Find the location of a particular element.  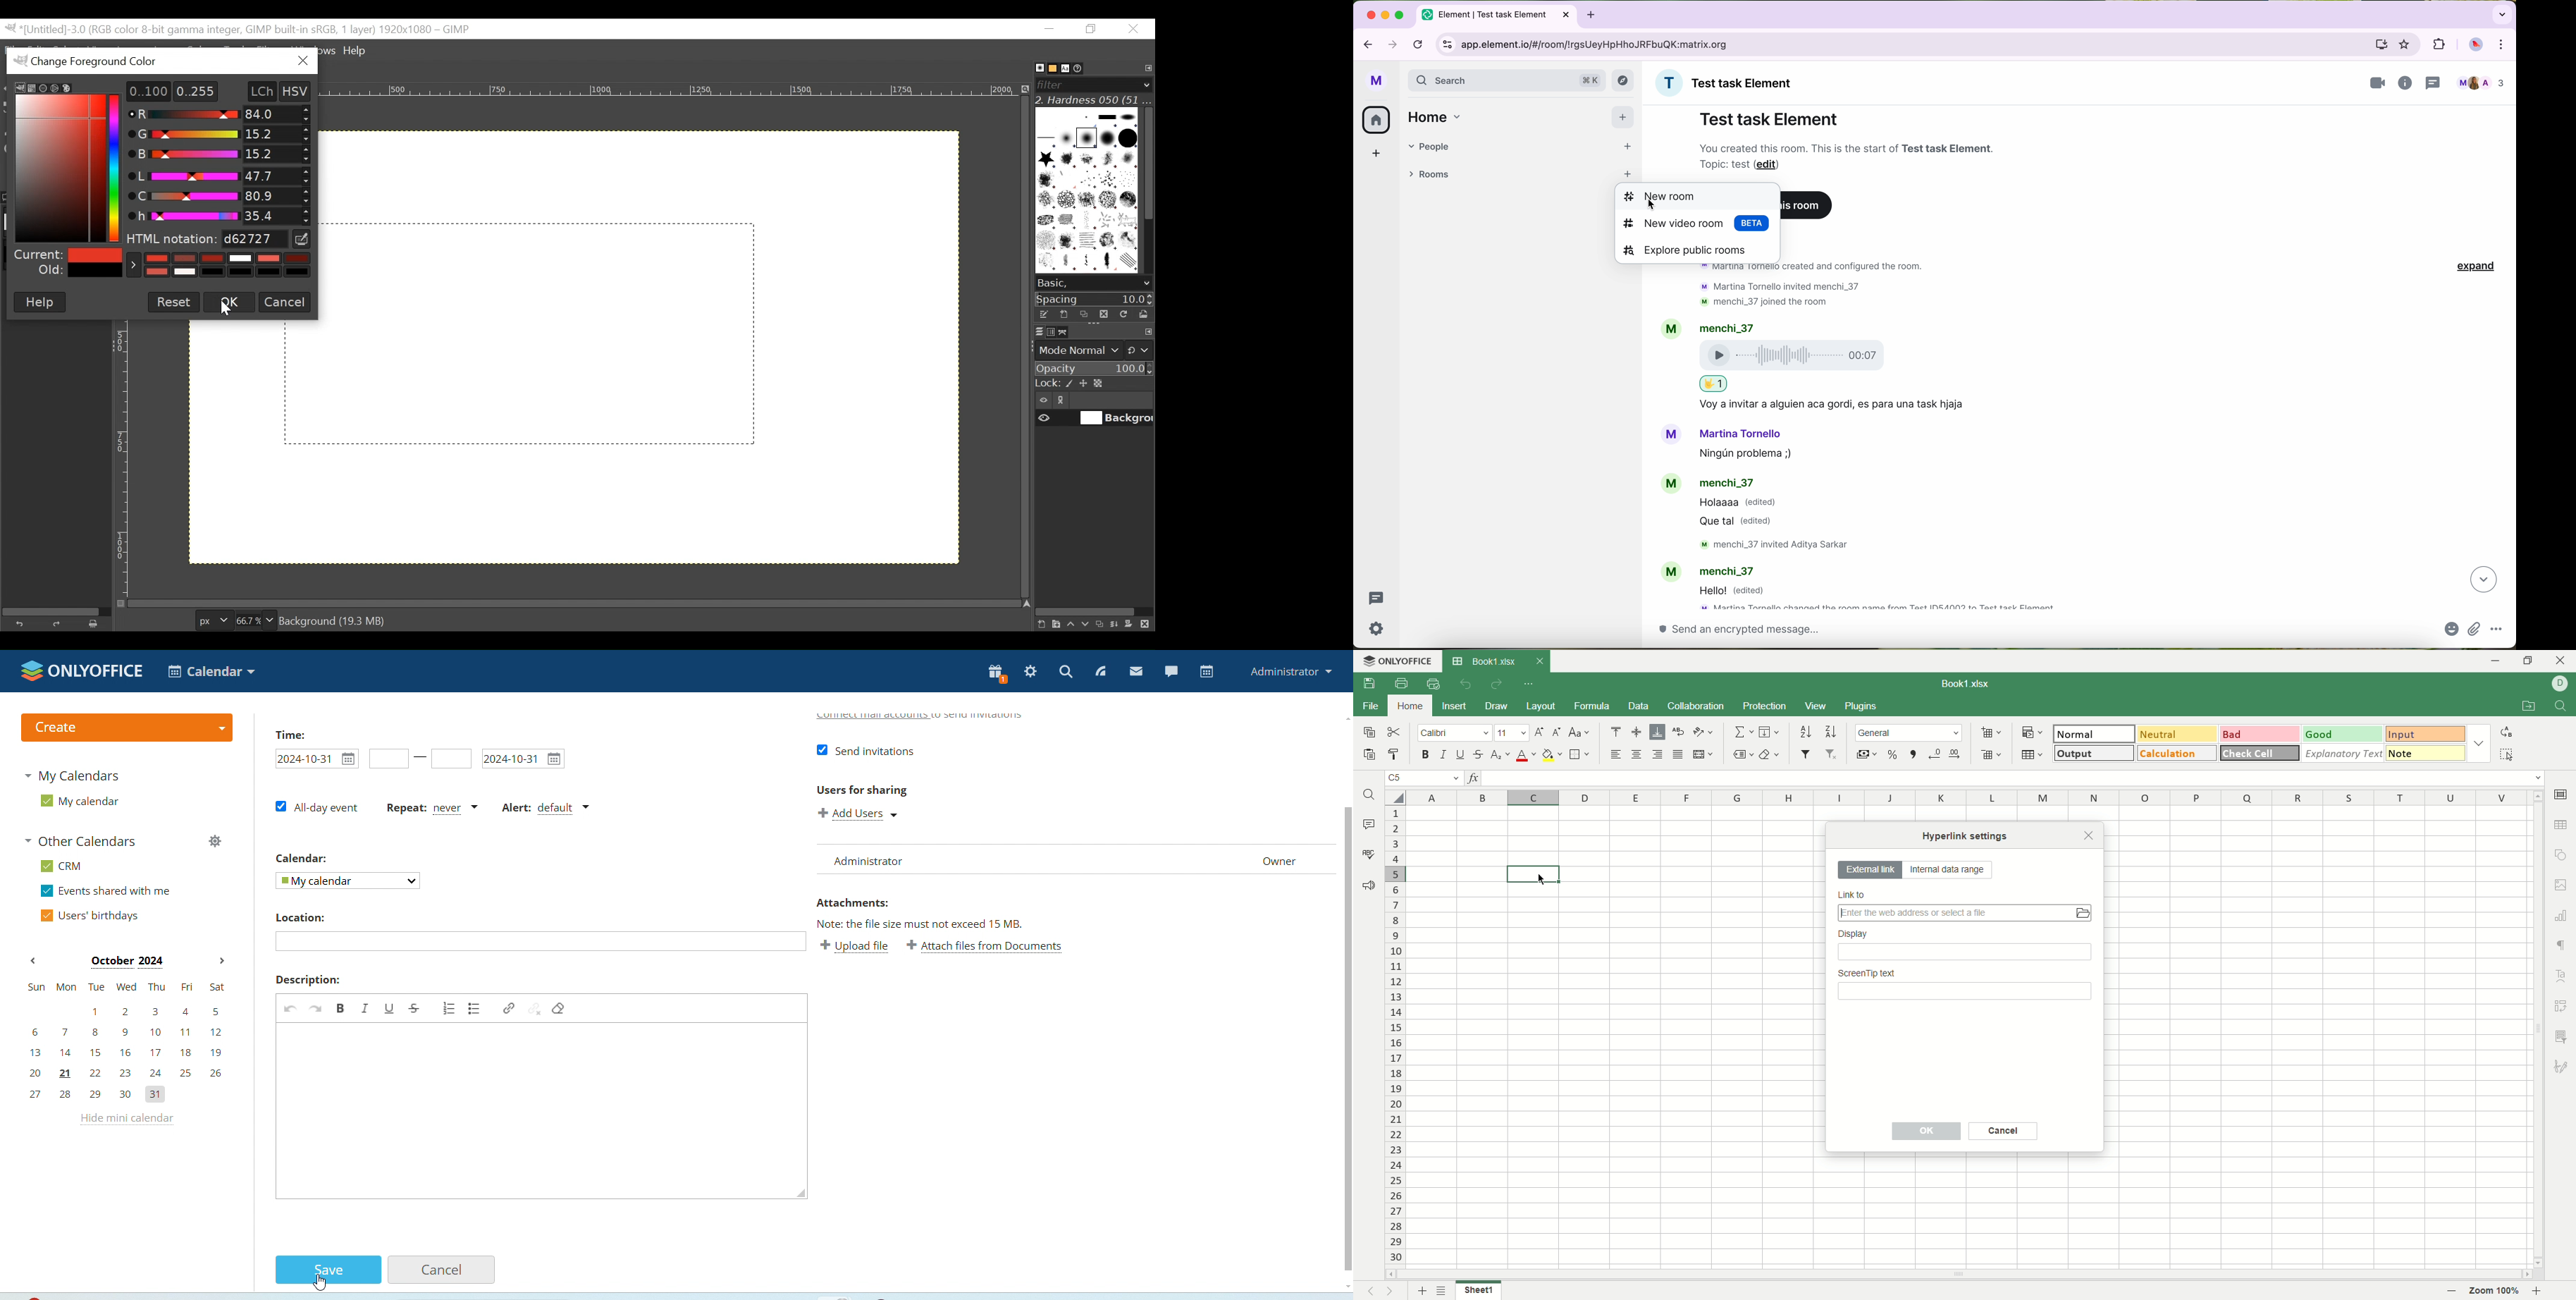

summation is located at coordinates (1742, 732).